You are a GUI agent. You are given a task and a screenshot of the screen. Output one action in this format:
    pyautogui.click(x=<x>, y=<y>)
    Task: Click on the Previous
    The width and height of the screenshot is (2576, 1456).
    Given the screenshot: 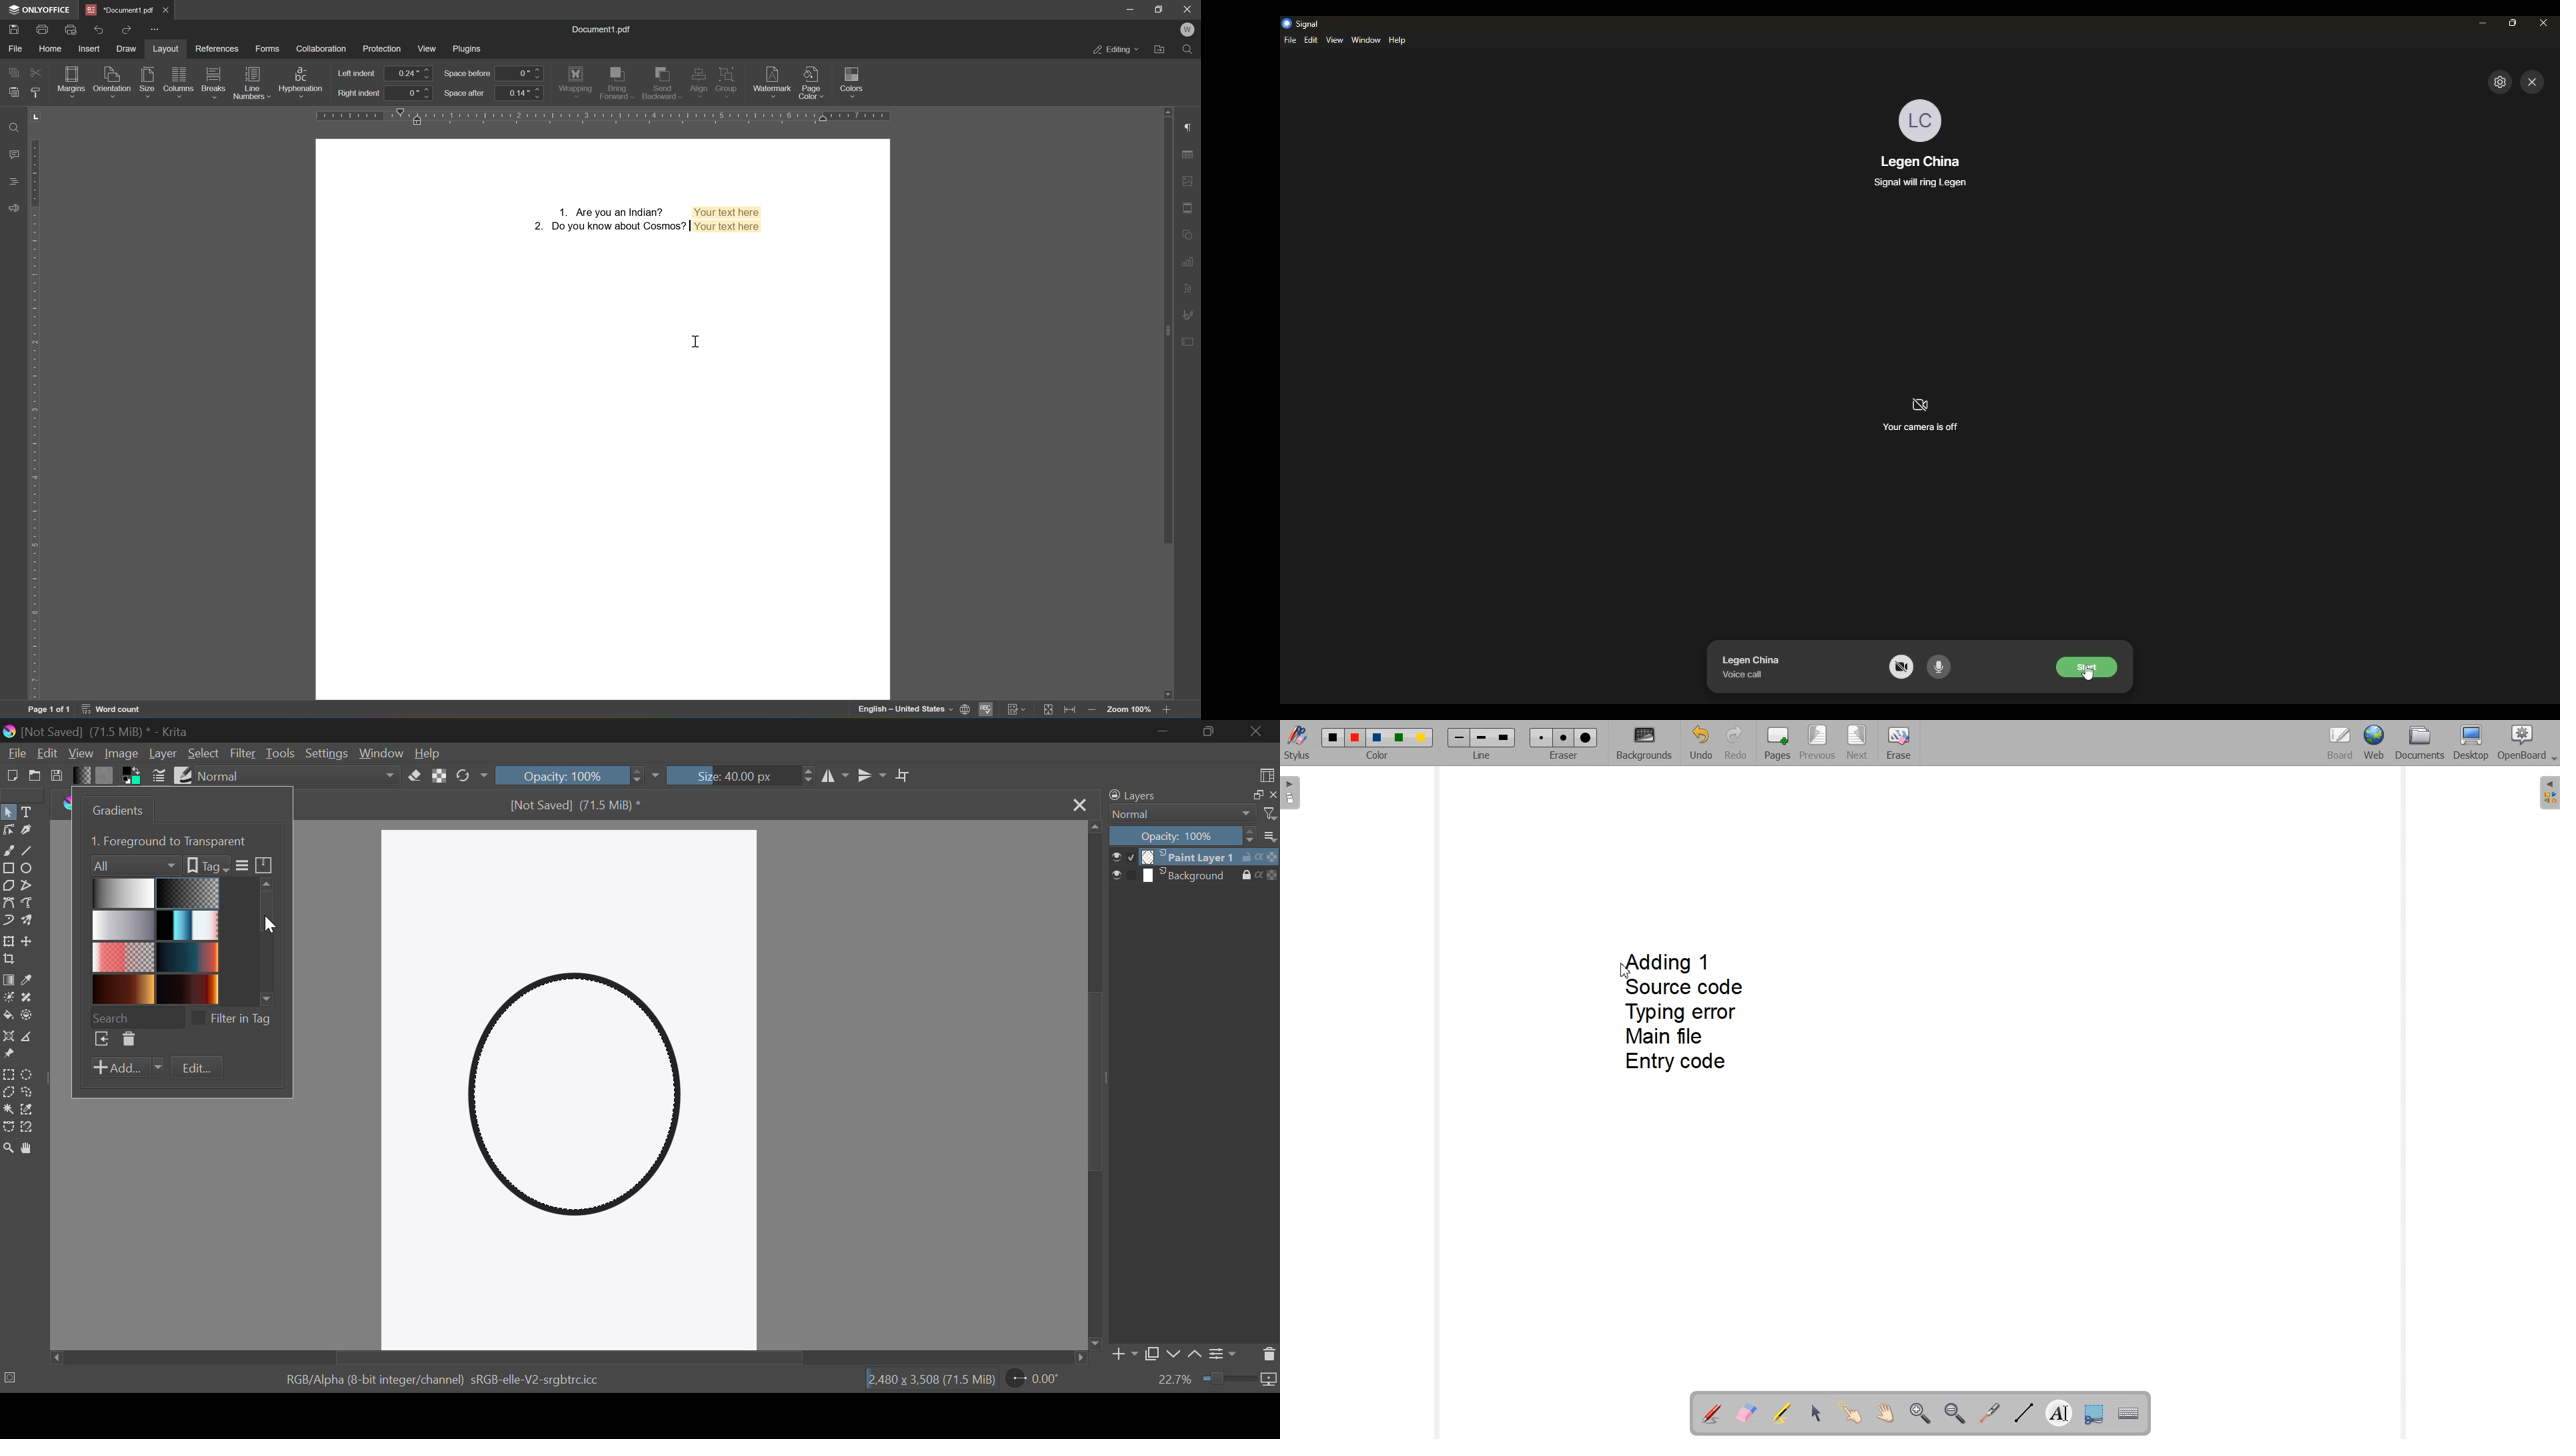 What is the action you would take?
    pyautogui.click(x=1817, y=743)
    